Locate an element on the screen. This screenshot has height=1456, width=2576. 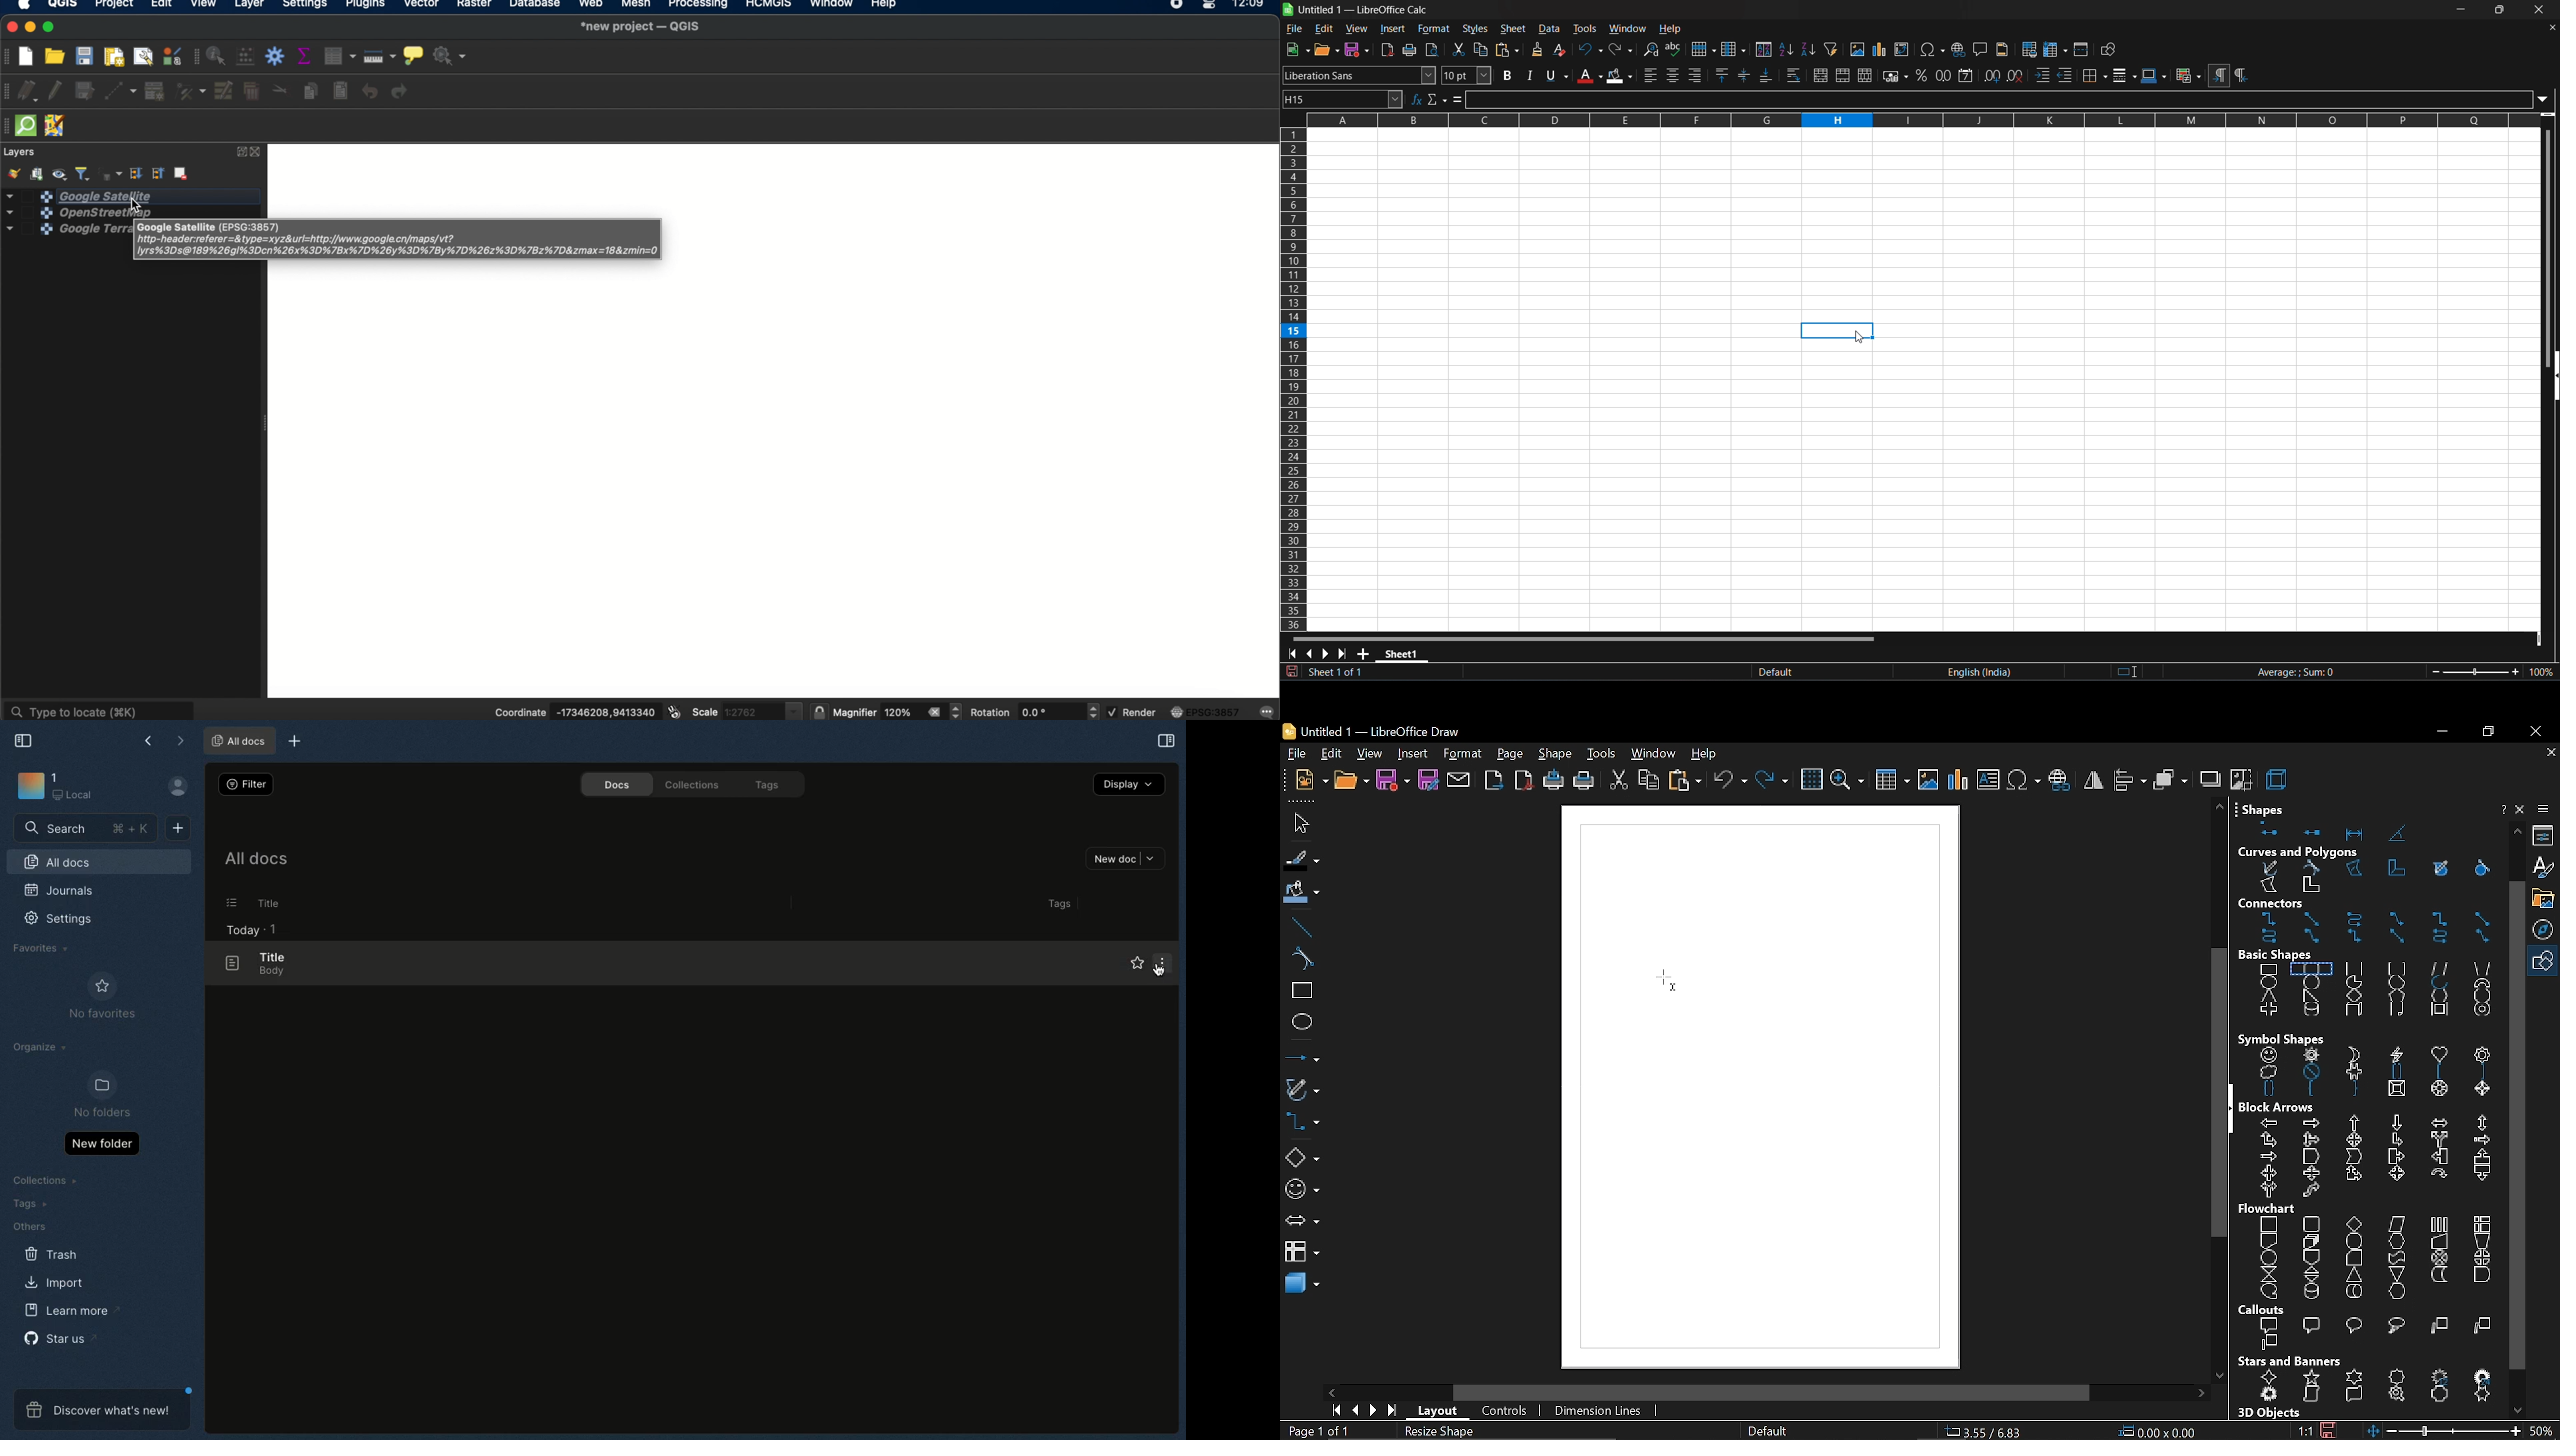
curves and polygons is located at coordinates (2371, 879).